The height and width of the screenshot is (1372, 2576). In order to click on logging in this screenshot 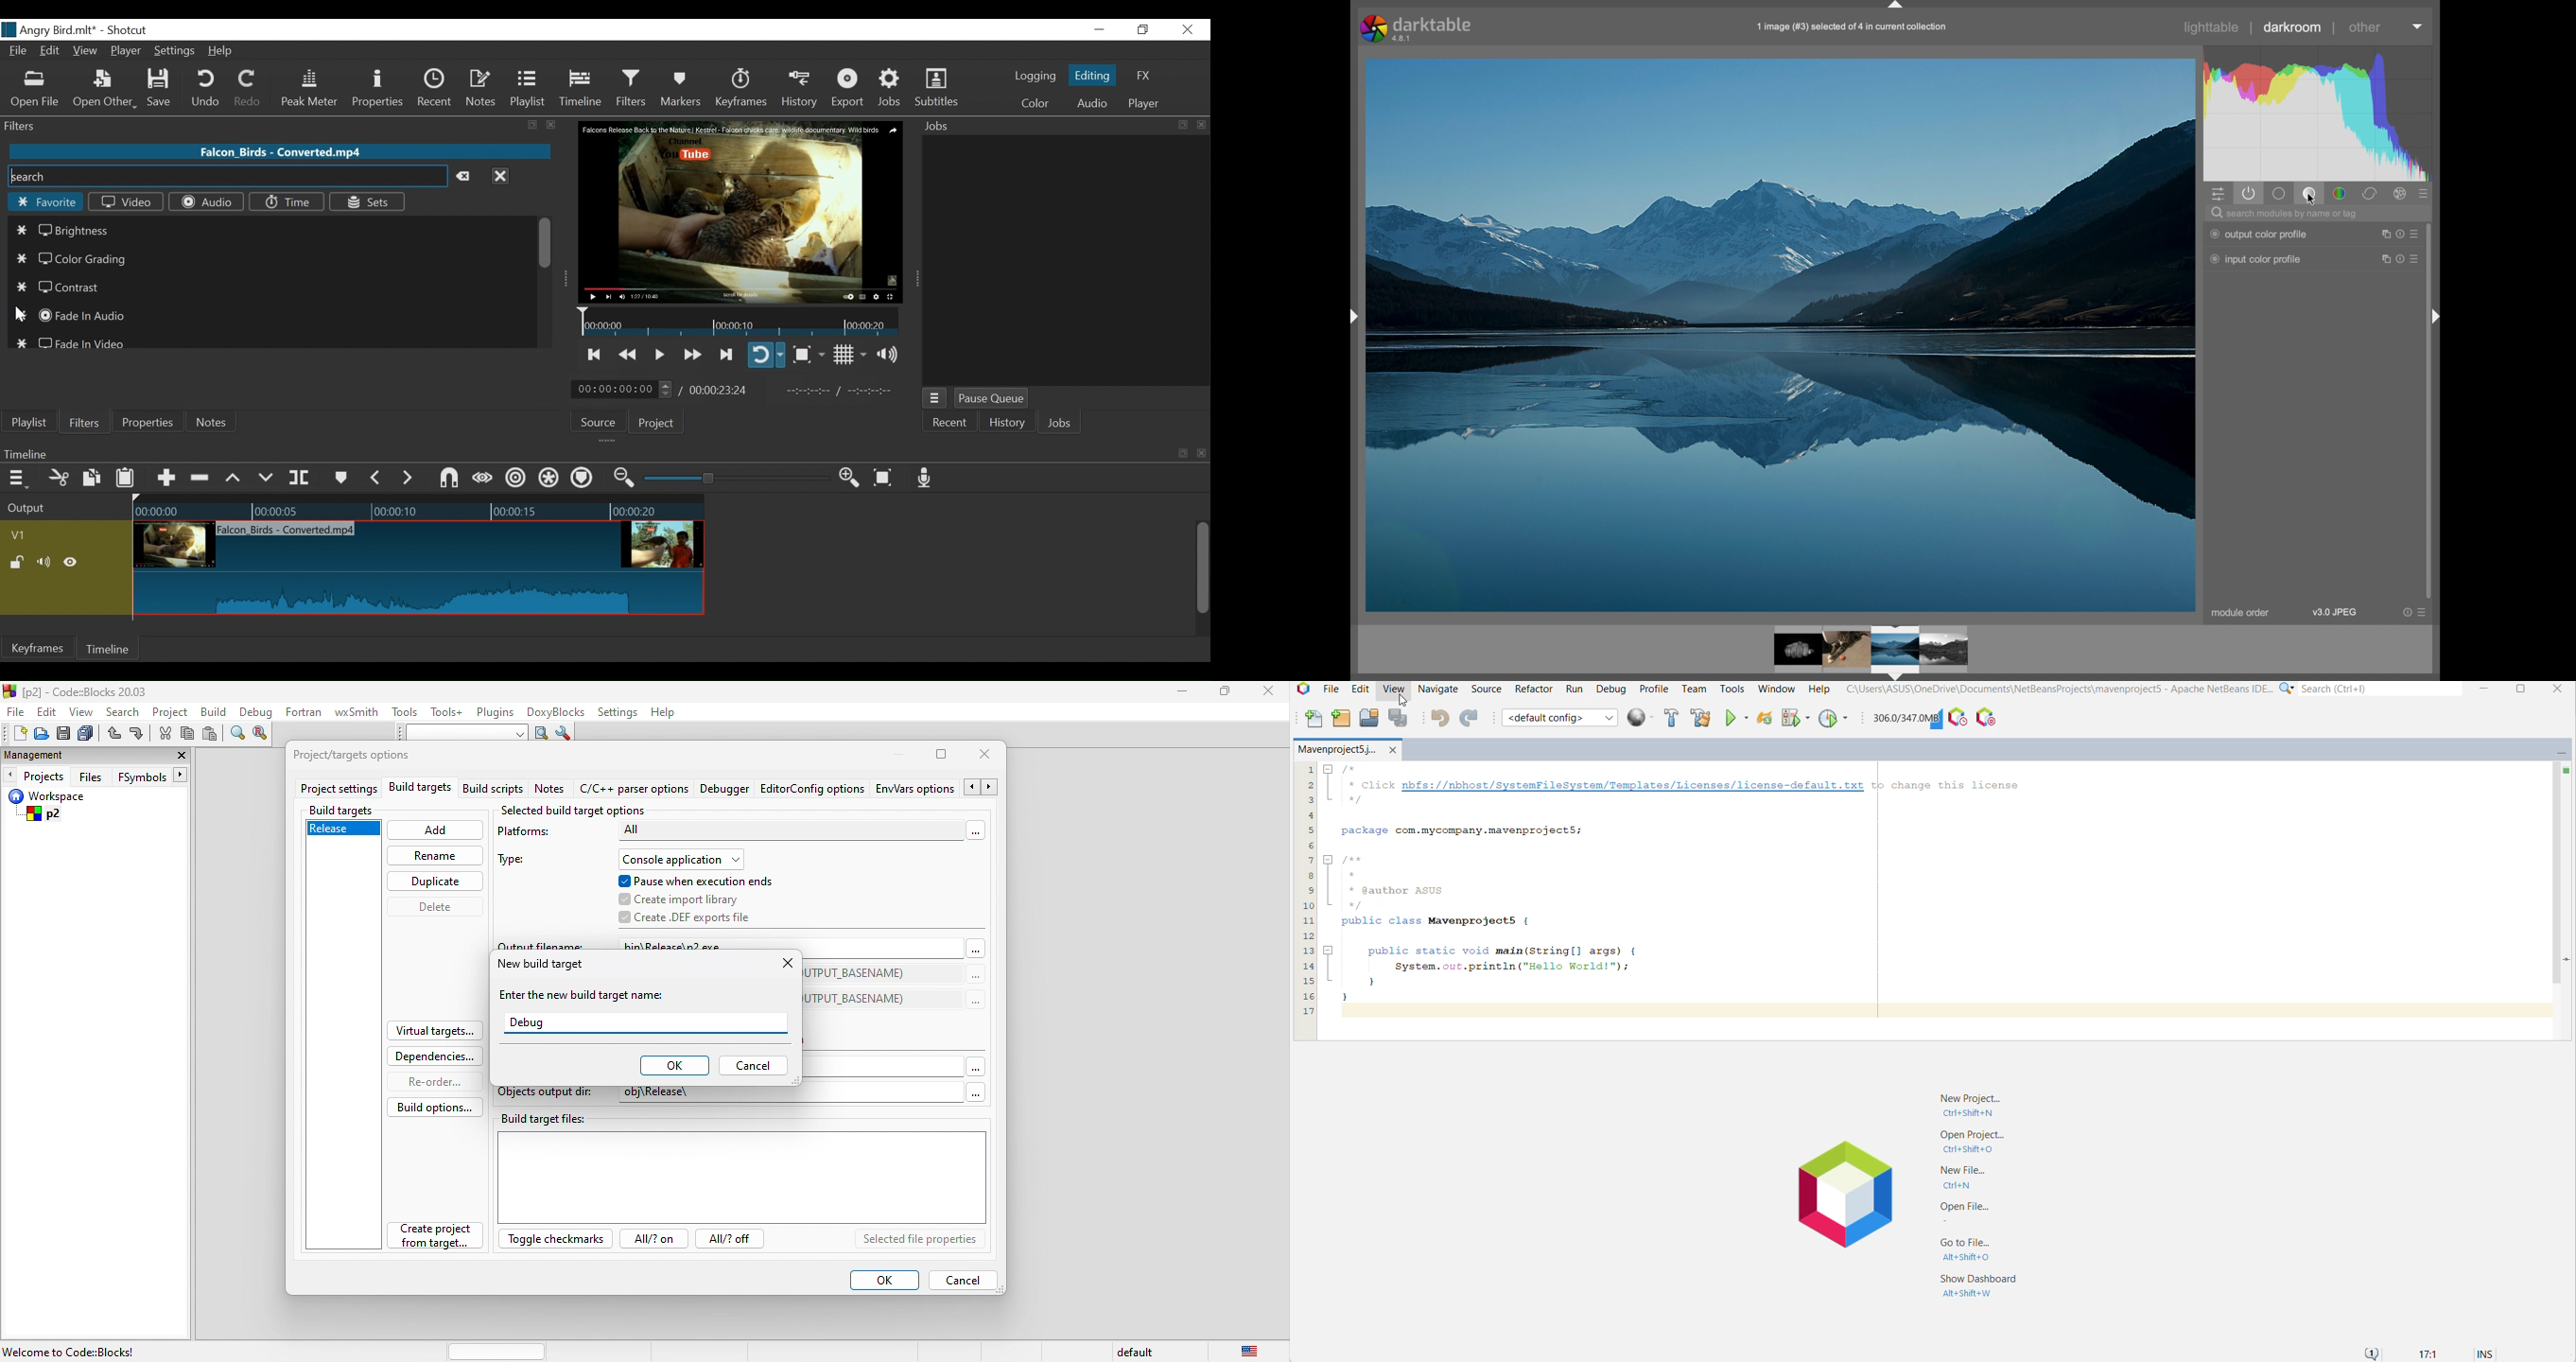, I will do `click(1035, 78)`.